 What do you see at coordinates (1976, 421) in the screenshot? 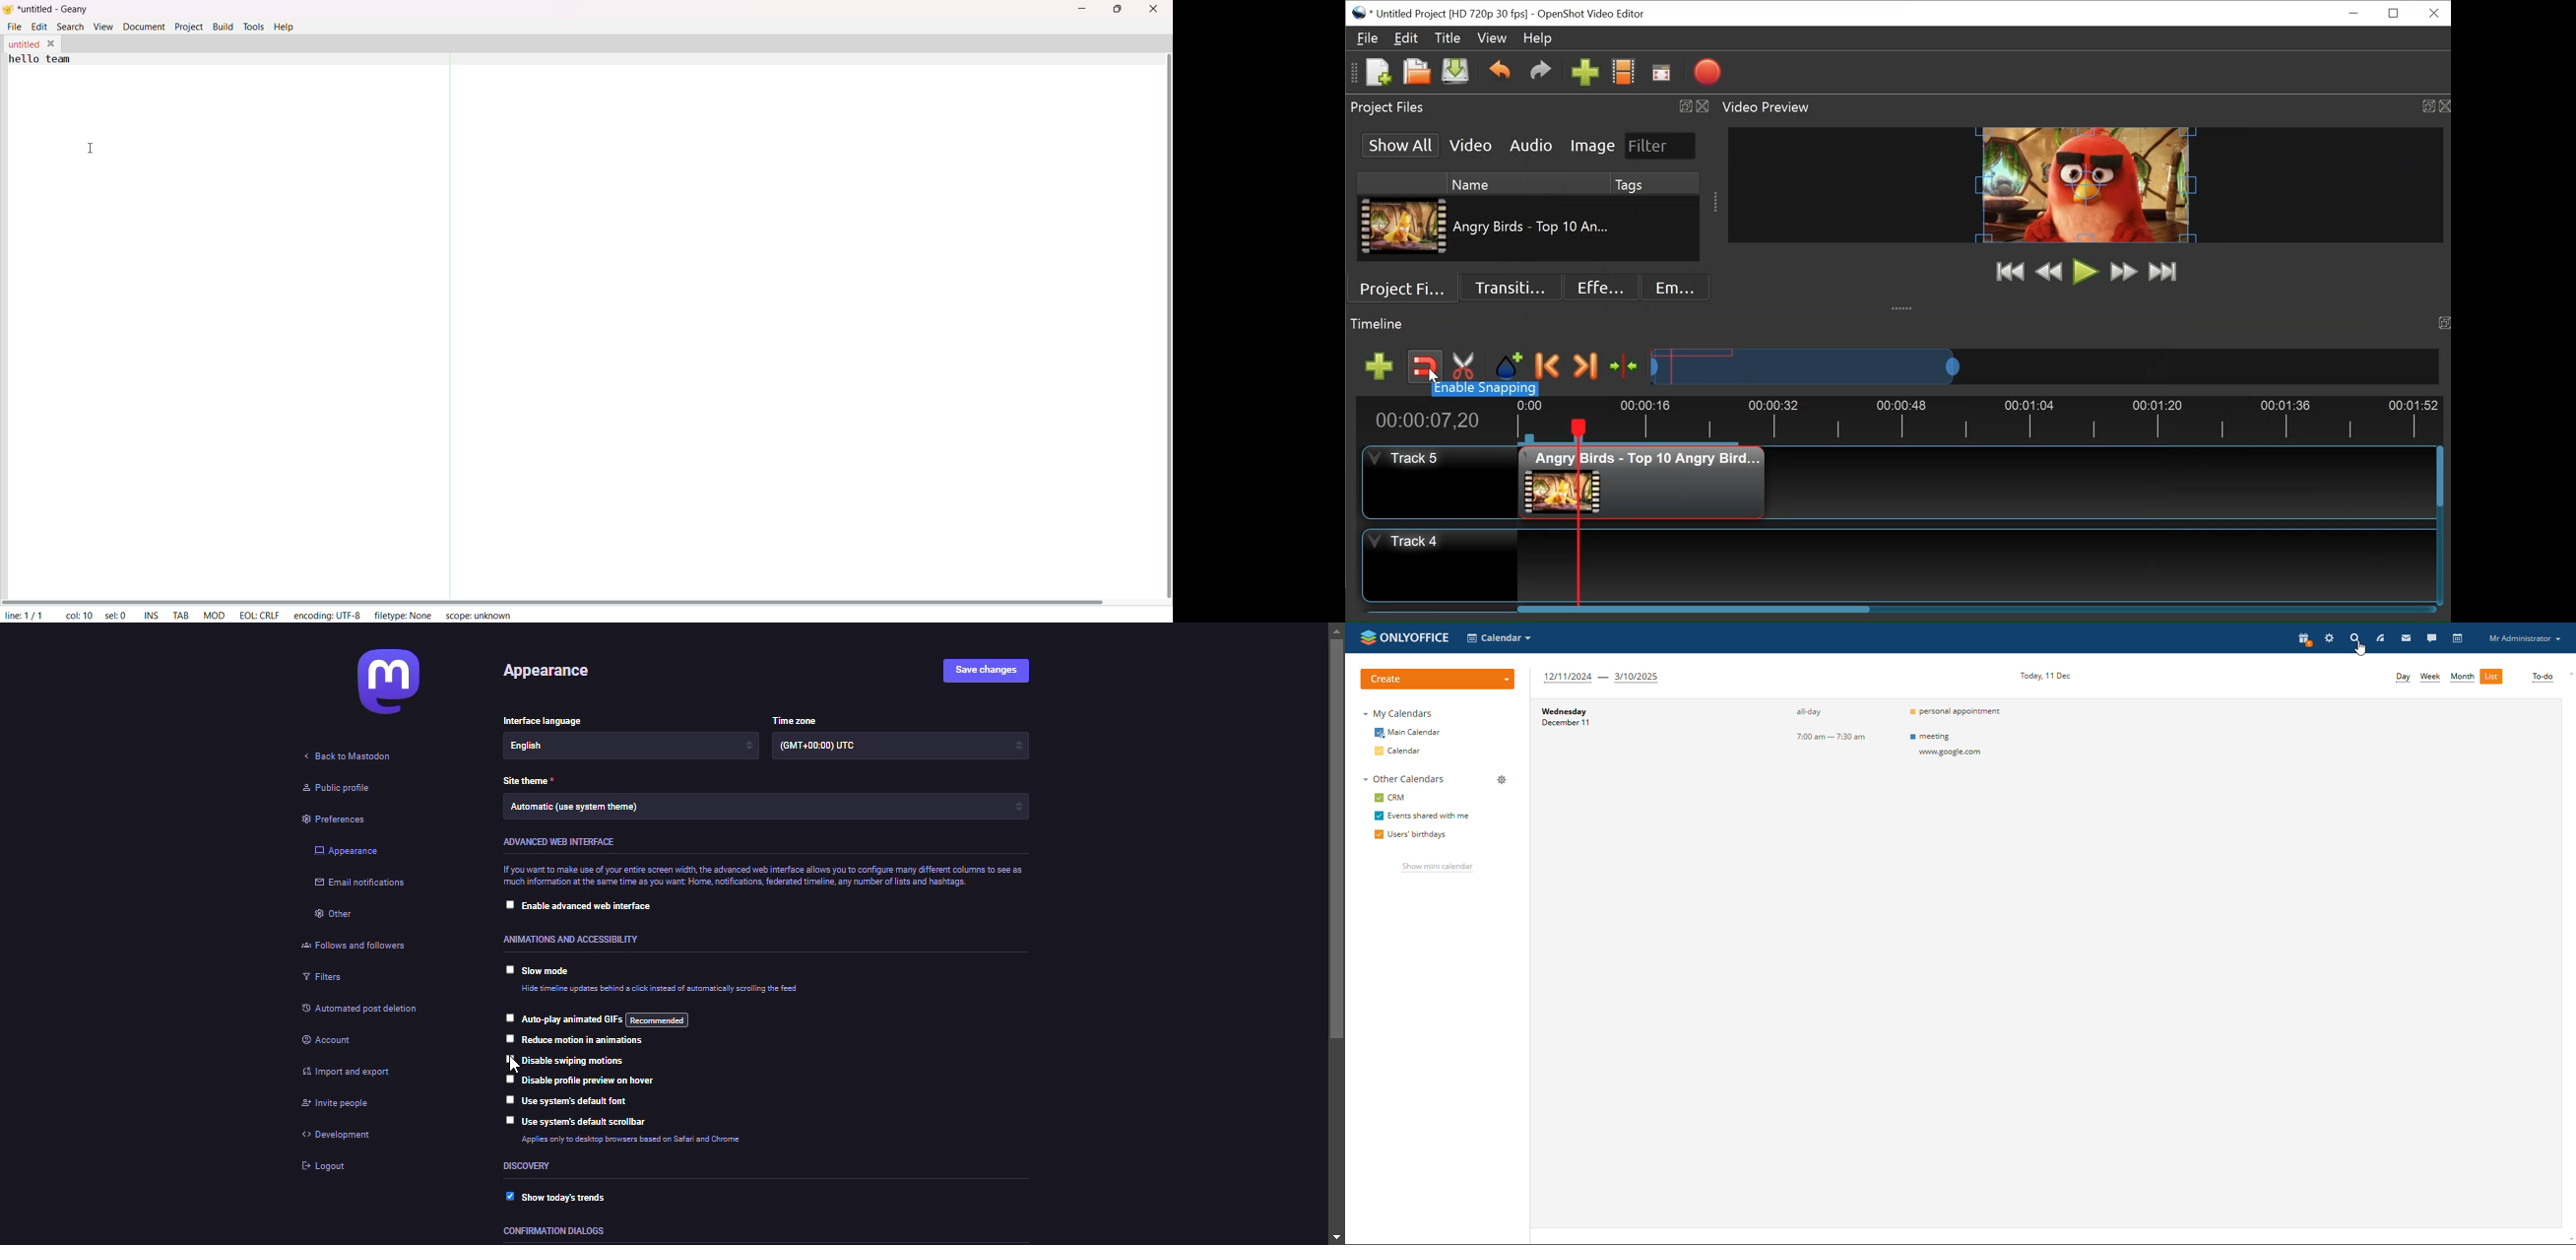
I see `Timeline` at bounding box center [1976, 421].